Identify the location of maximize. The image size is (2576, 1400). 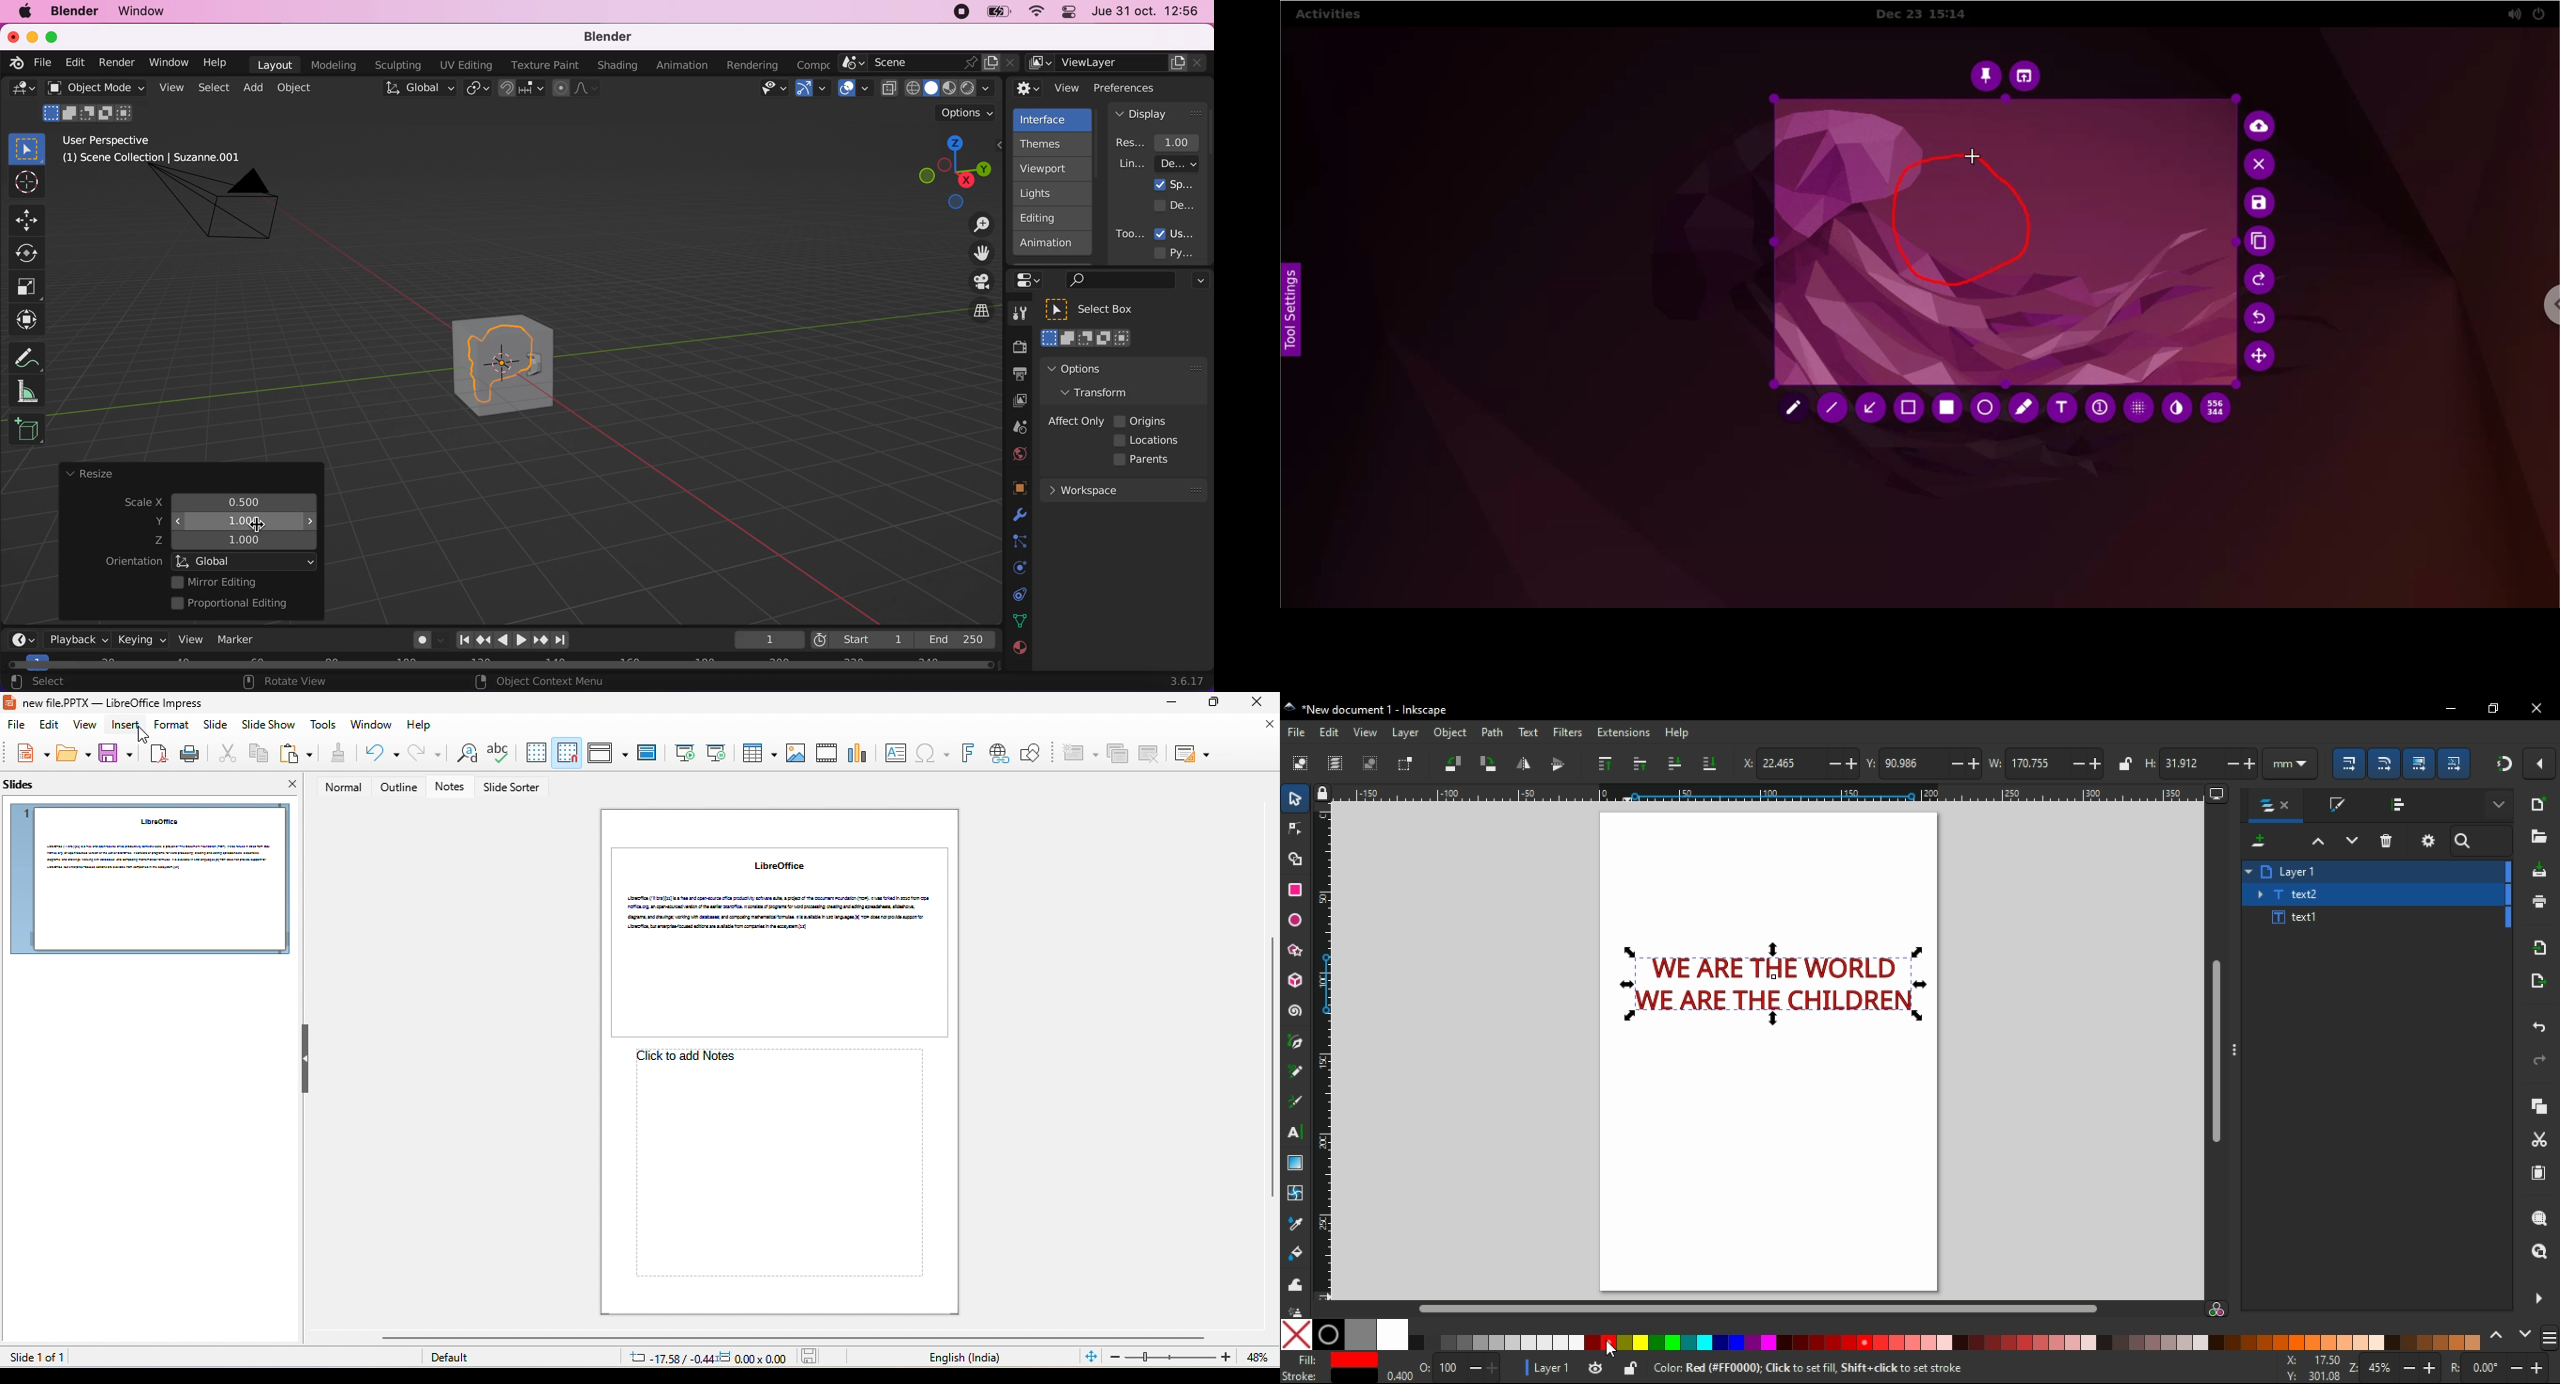
(1212, 703).